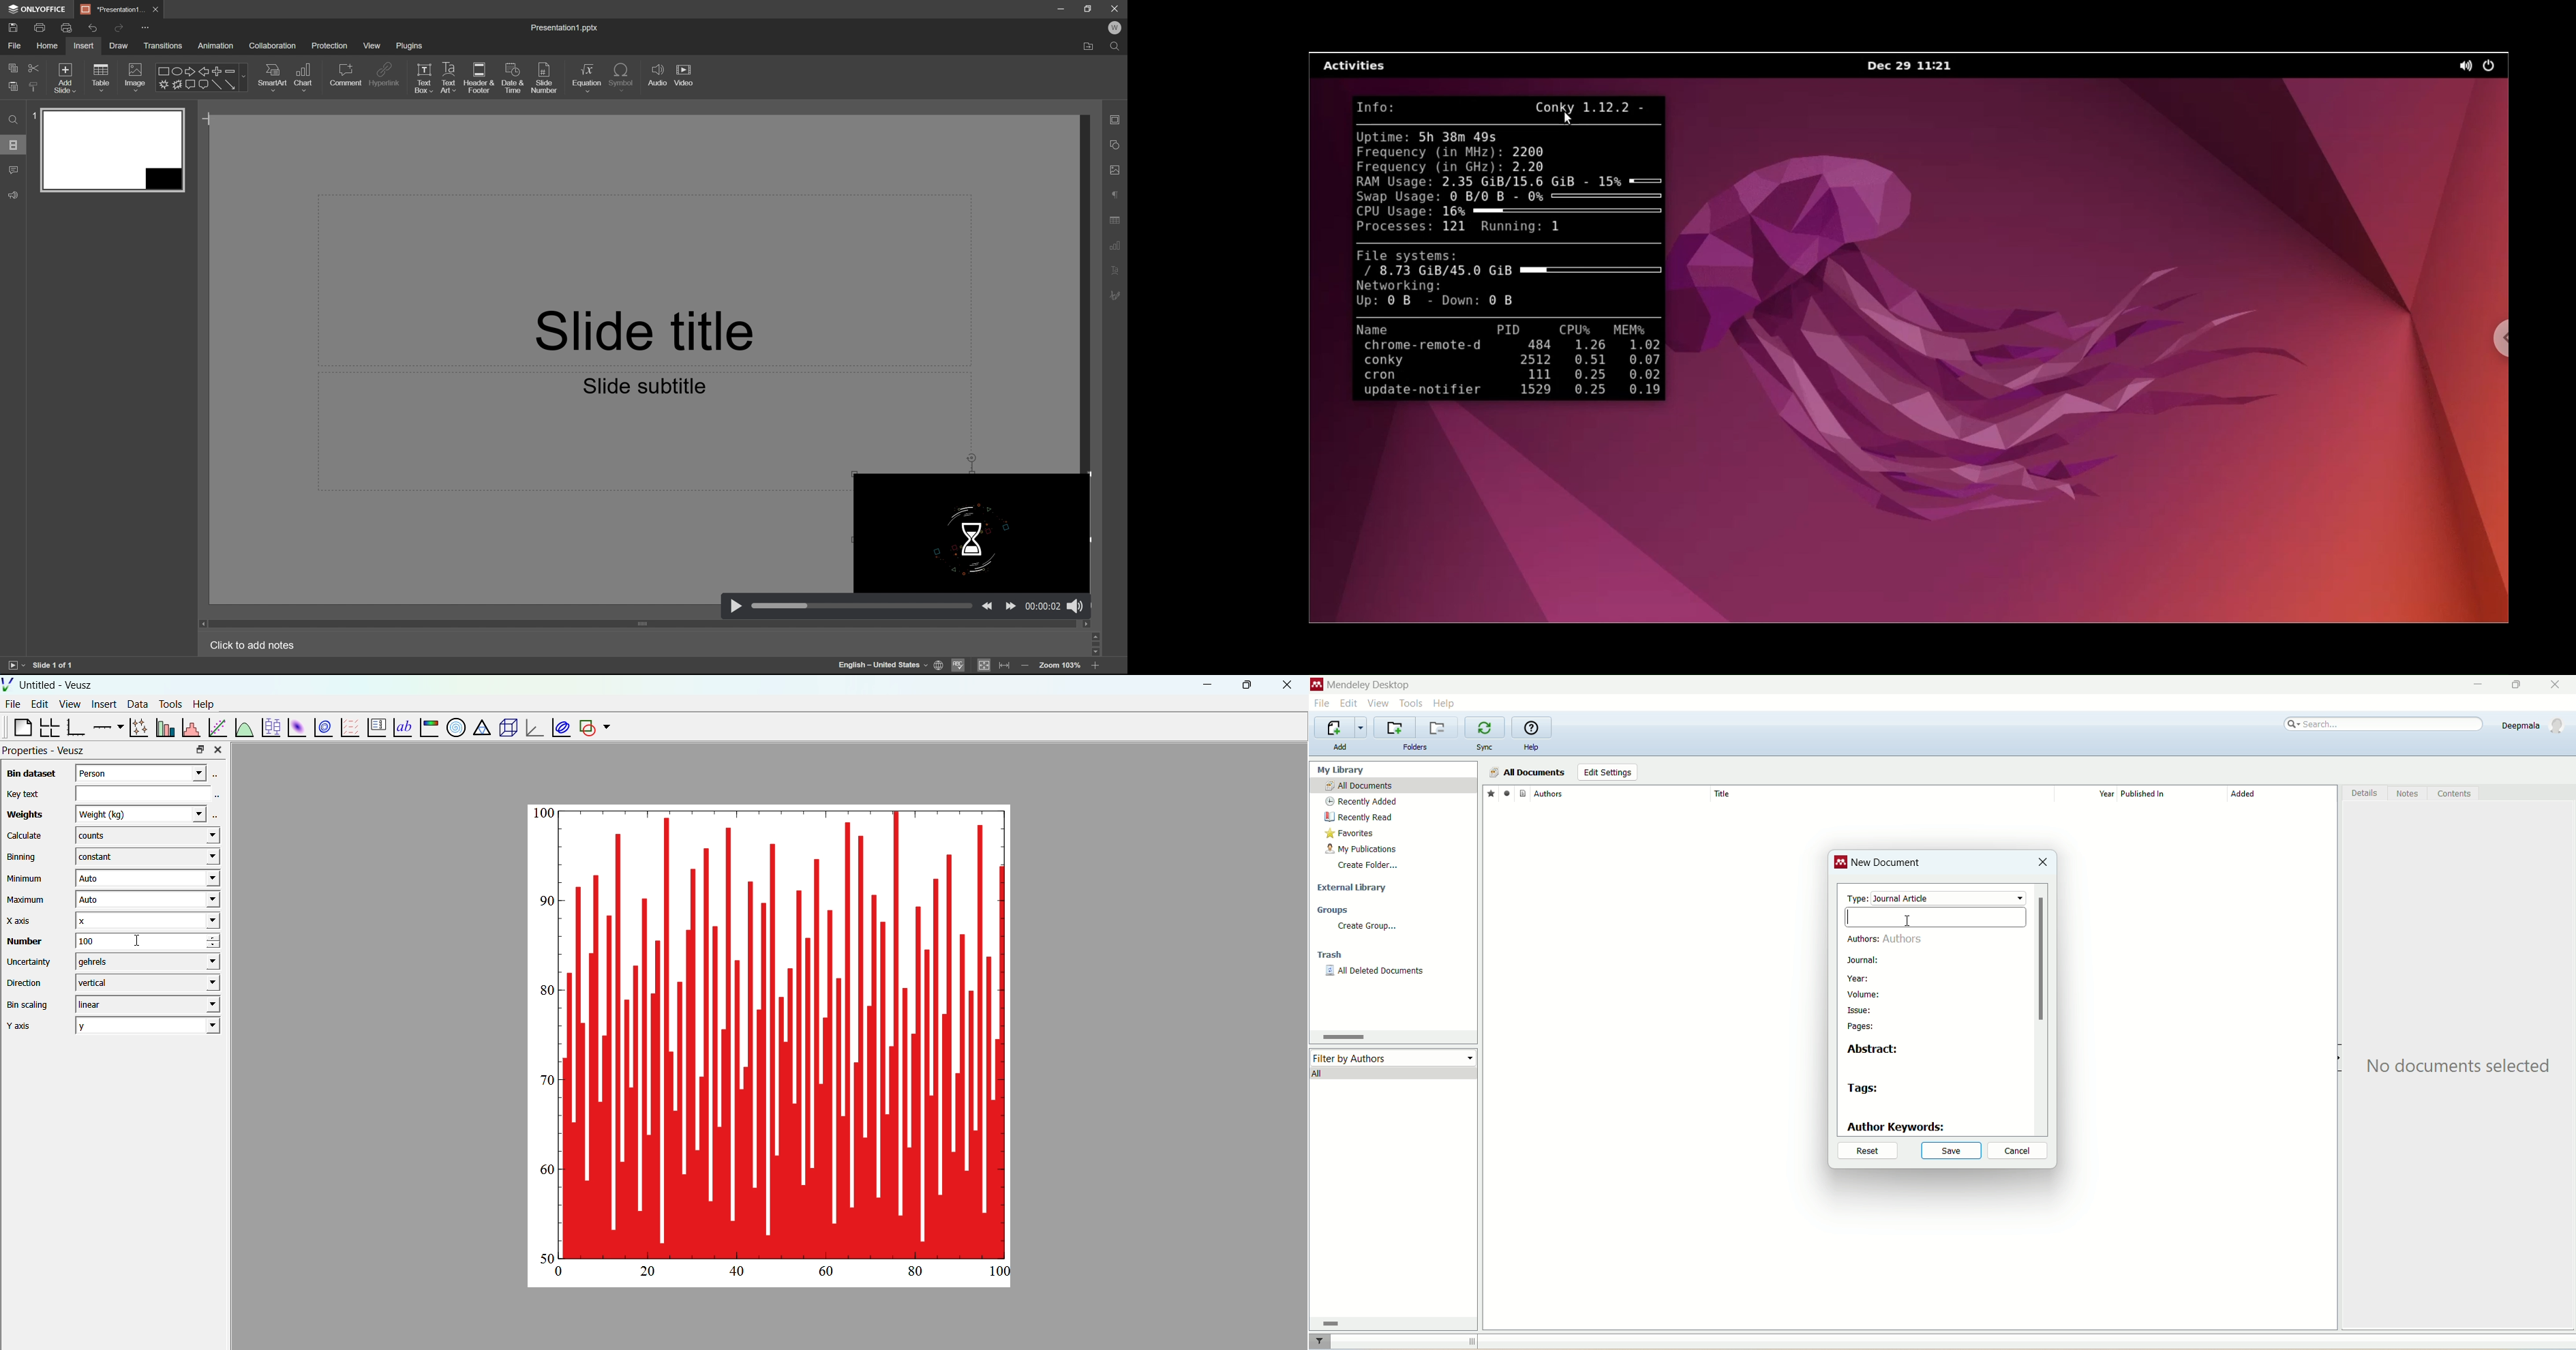 The width and height of the screenshot is (2576, 1372). I want to click on published in, so click(2167, 794).